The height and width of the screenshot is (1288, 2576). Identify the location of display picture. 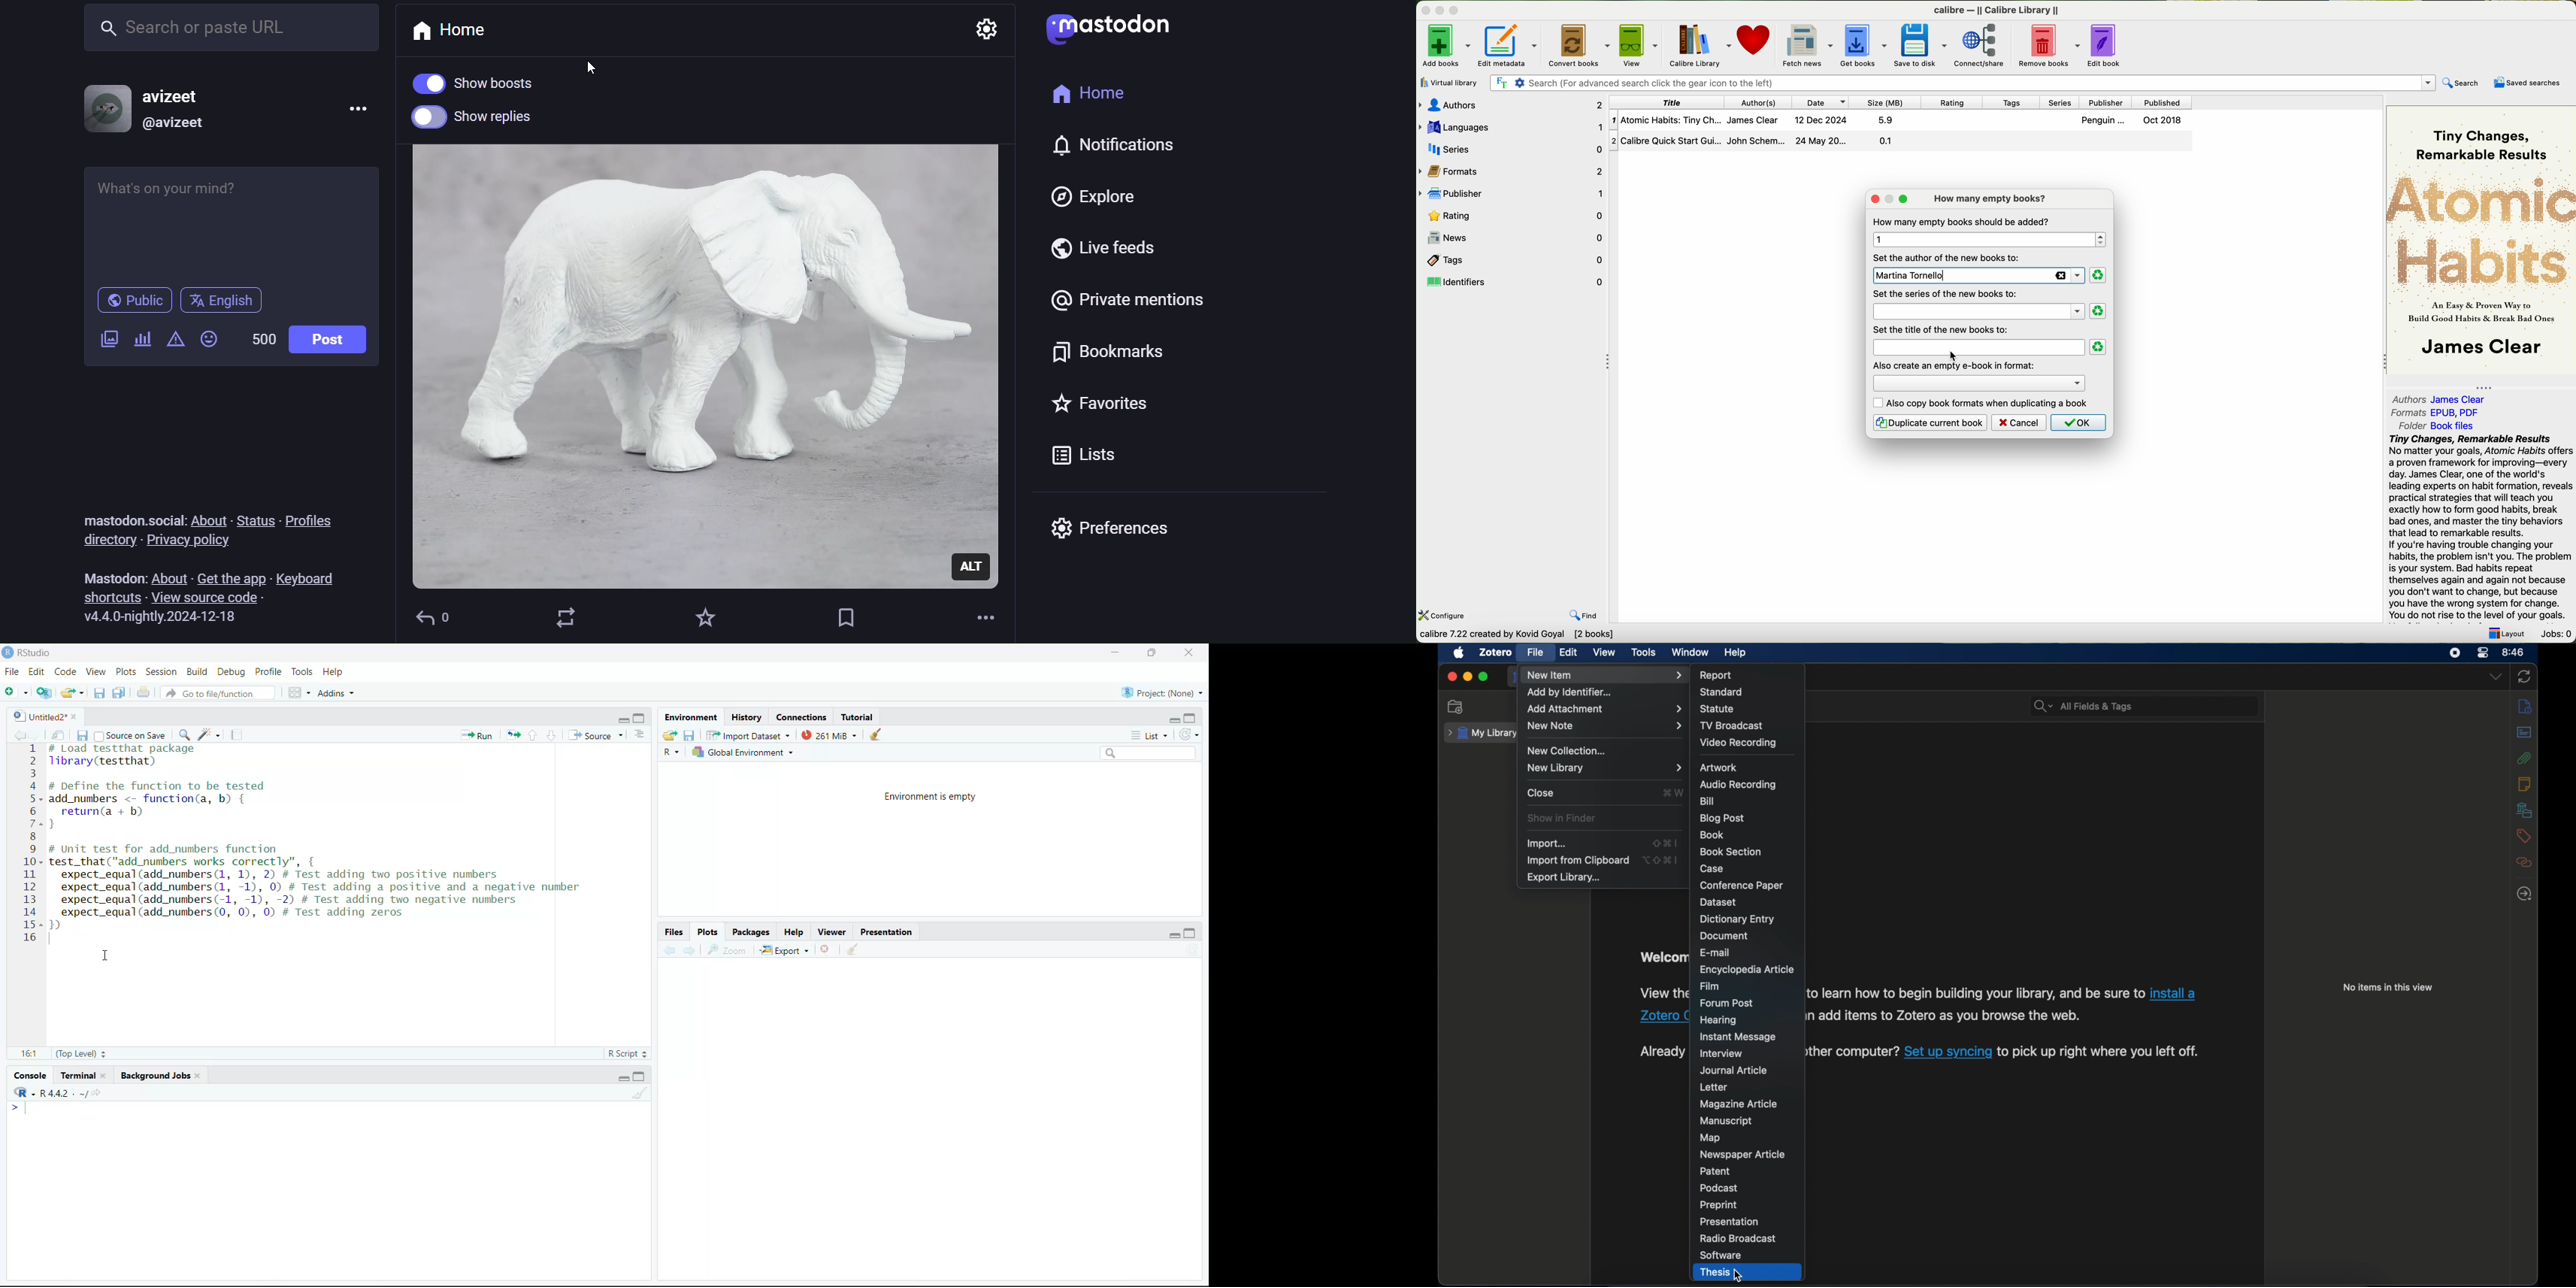
(96, 108).